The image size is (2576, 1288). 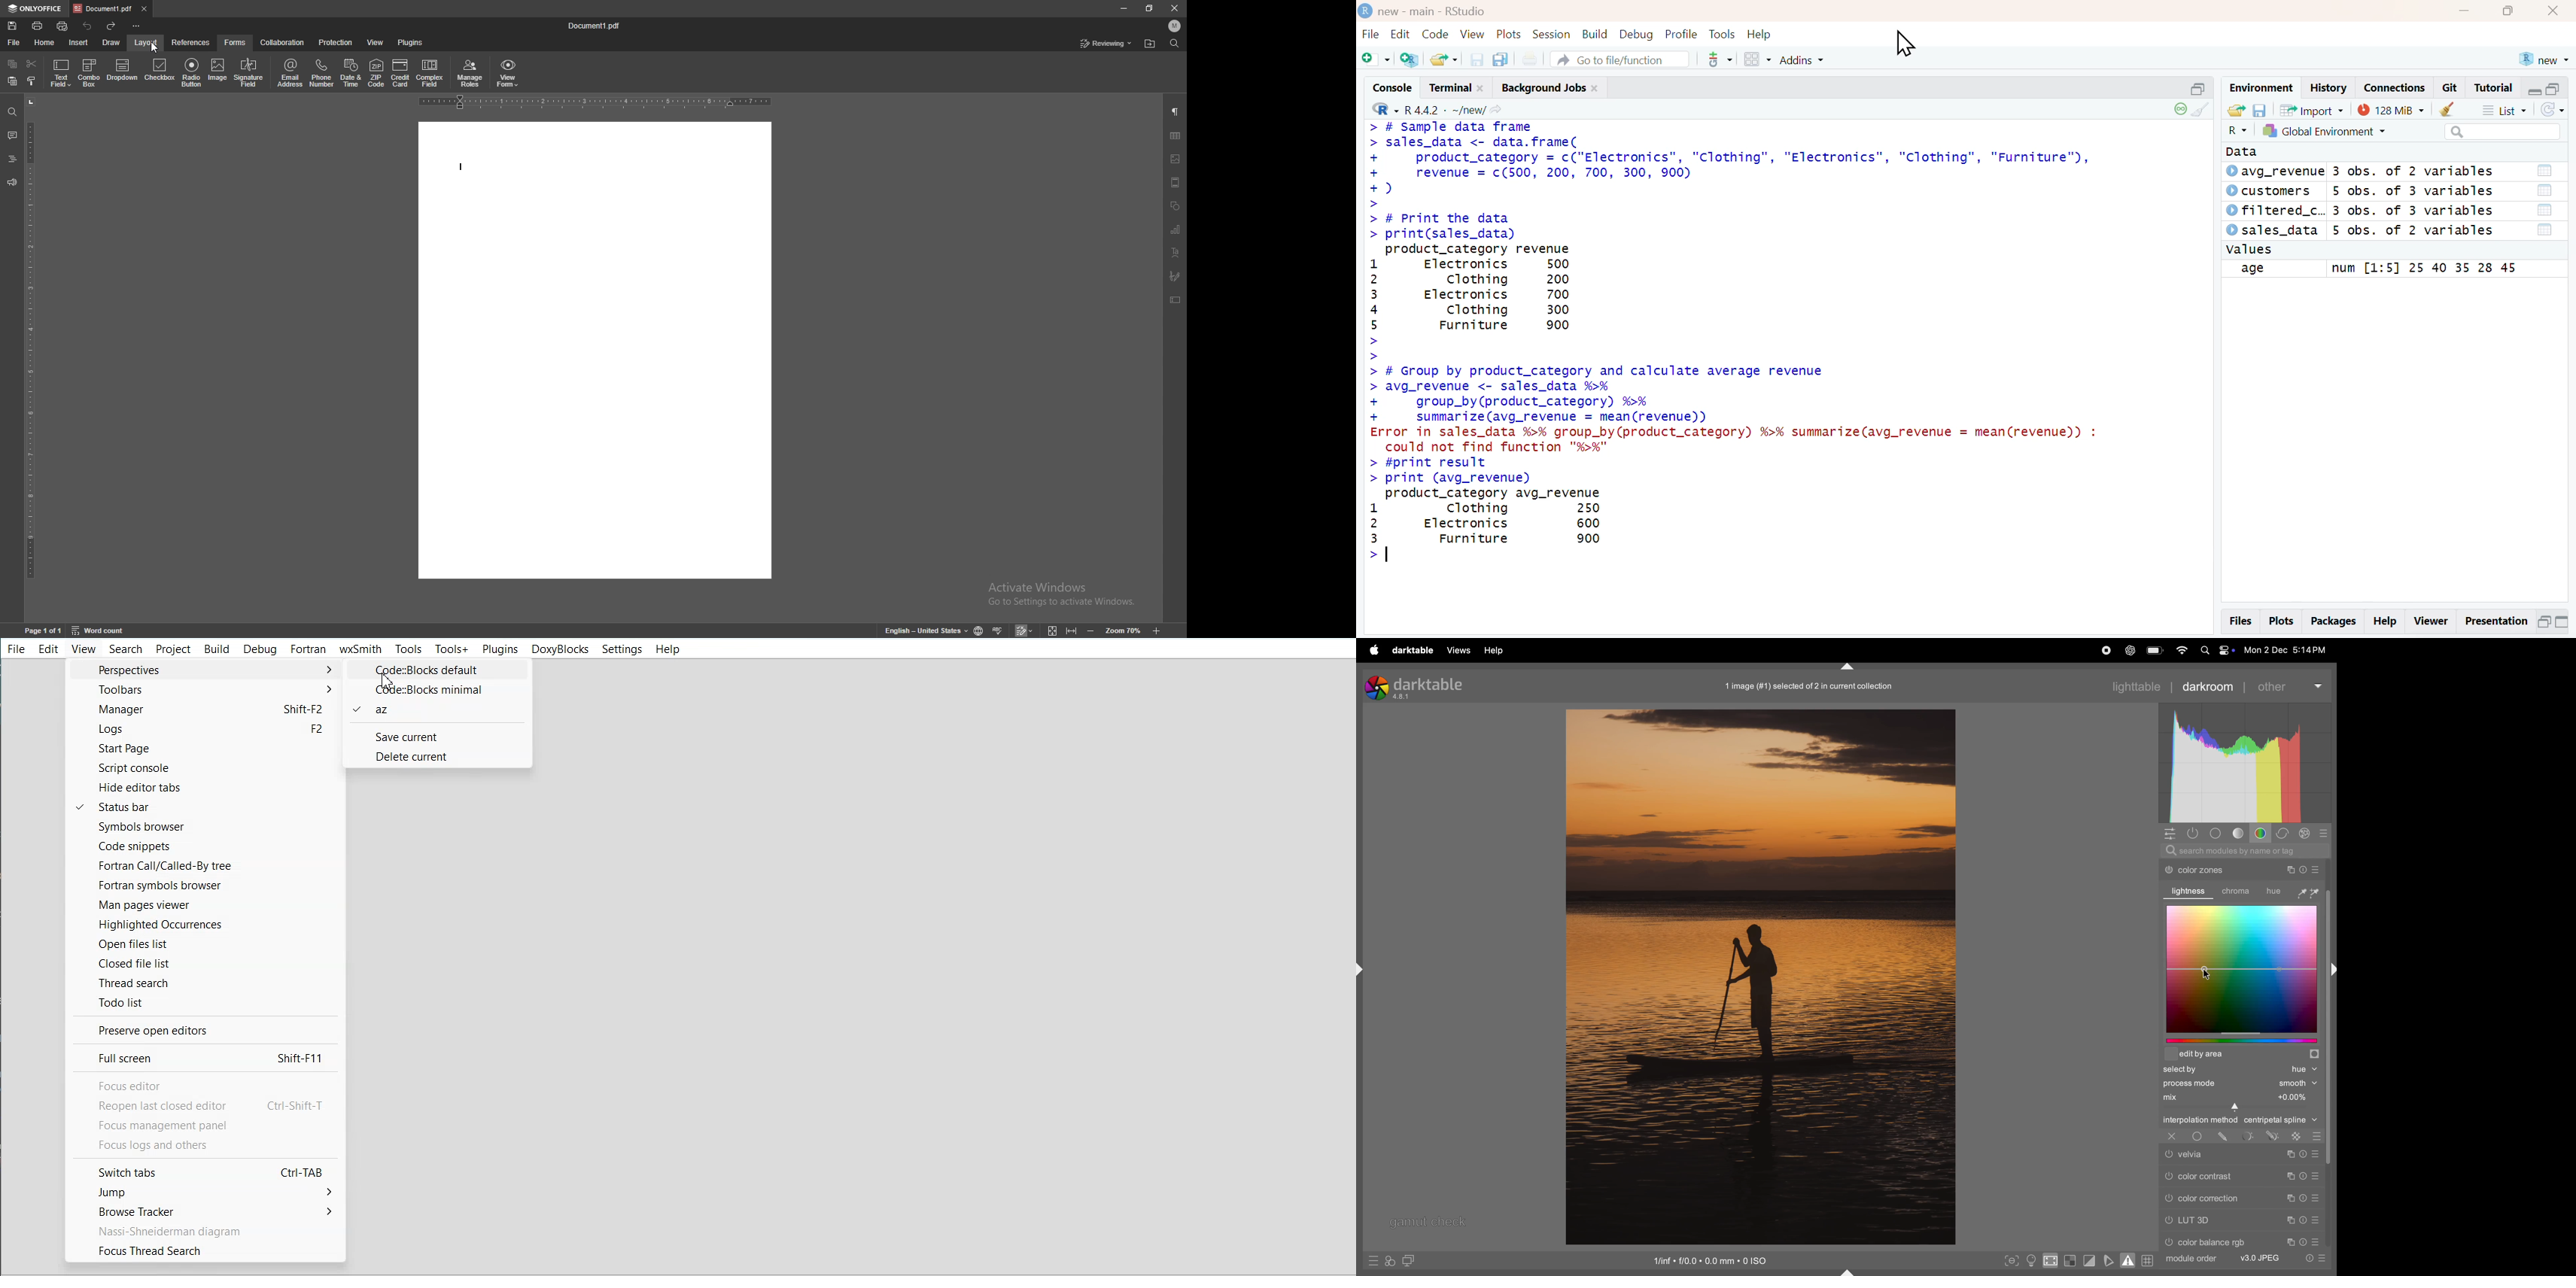 I want to click on Go to file/function, so click(x=1621, y=59).